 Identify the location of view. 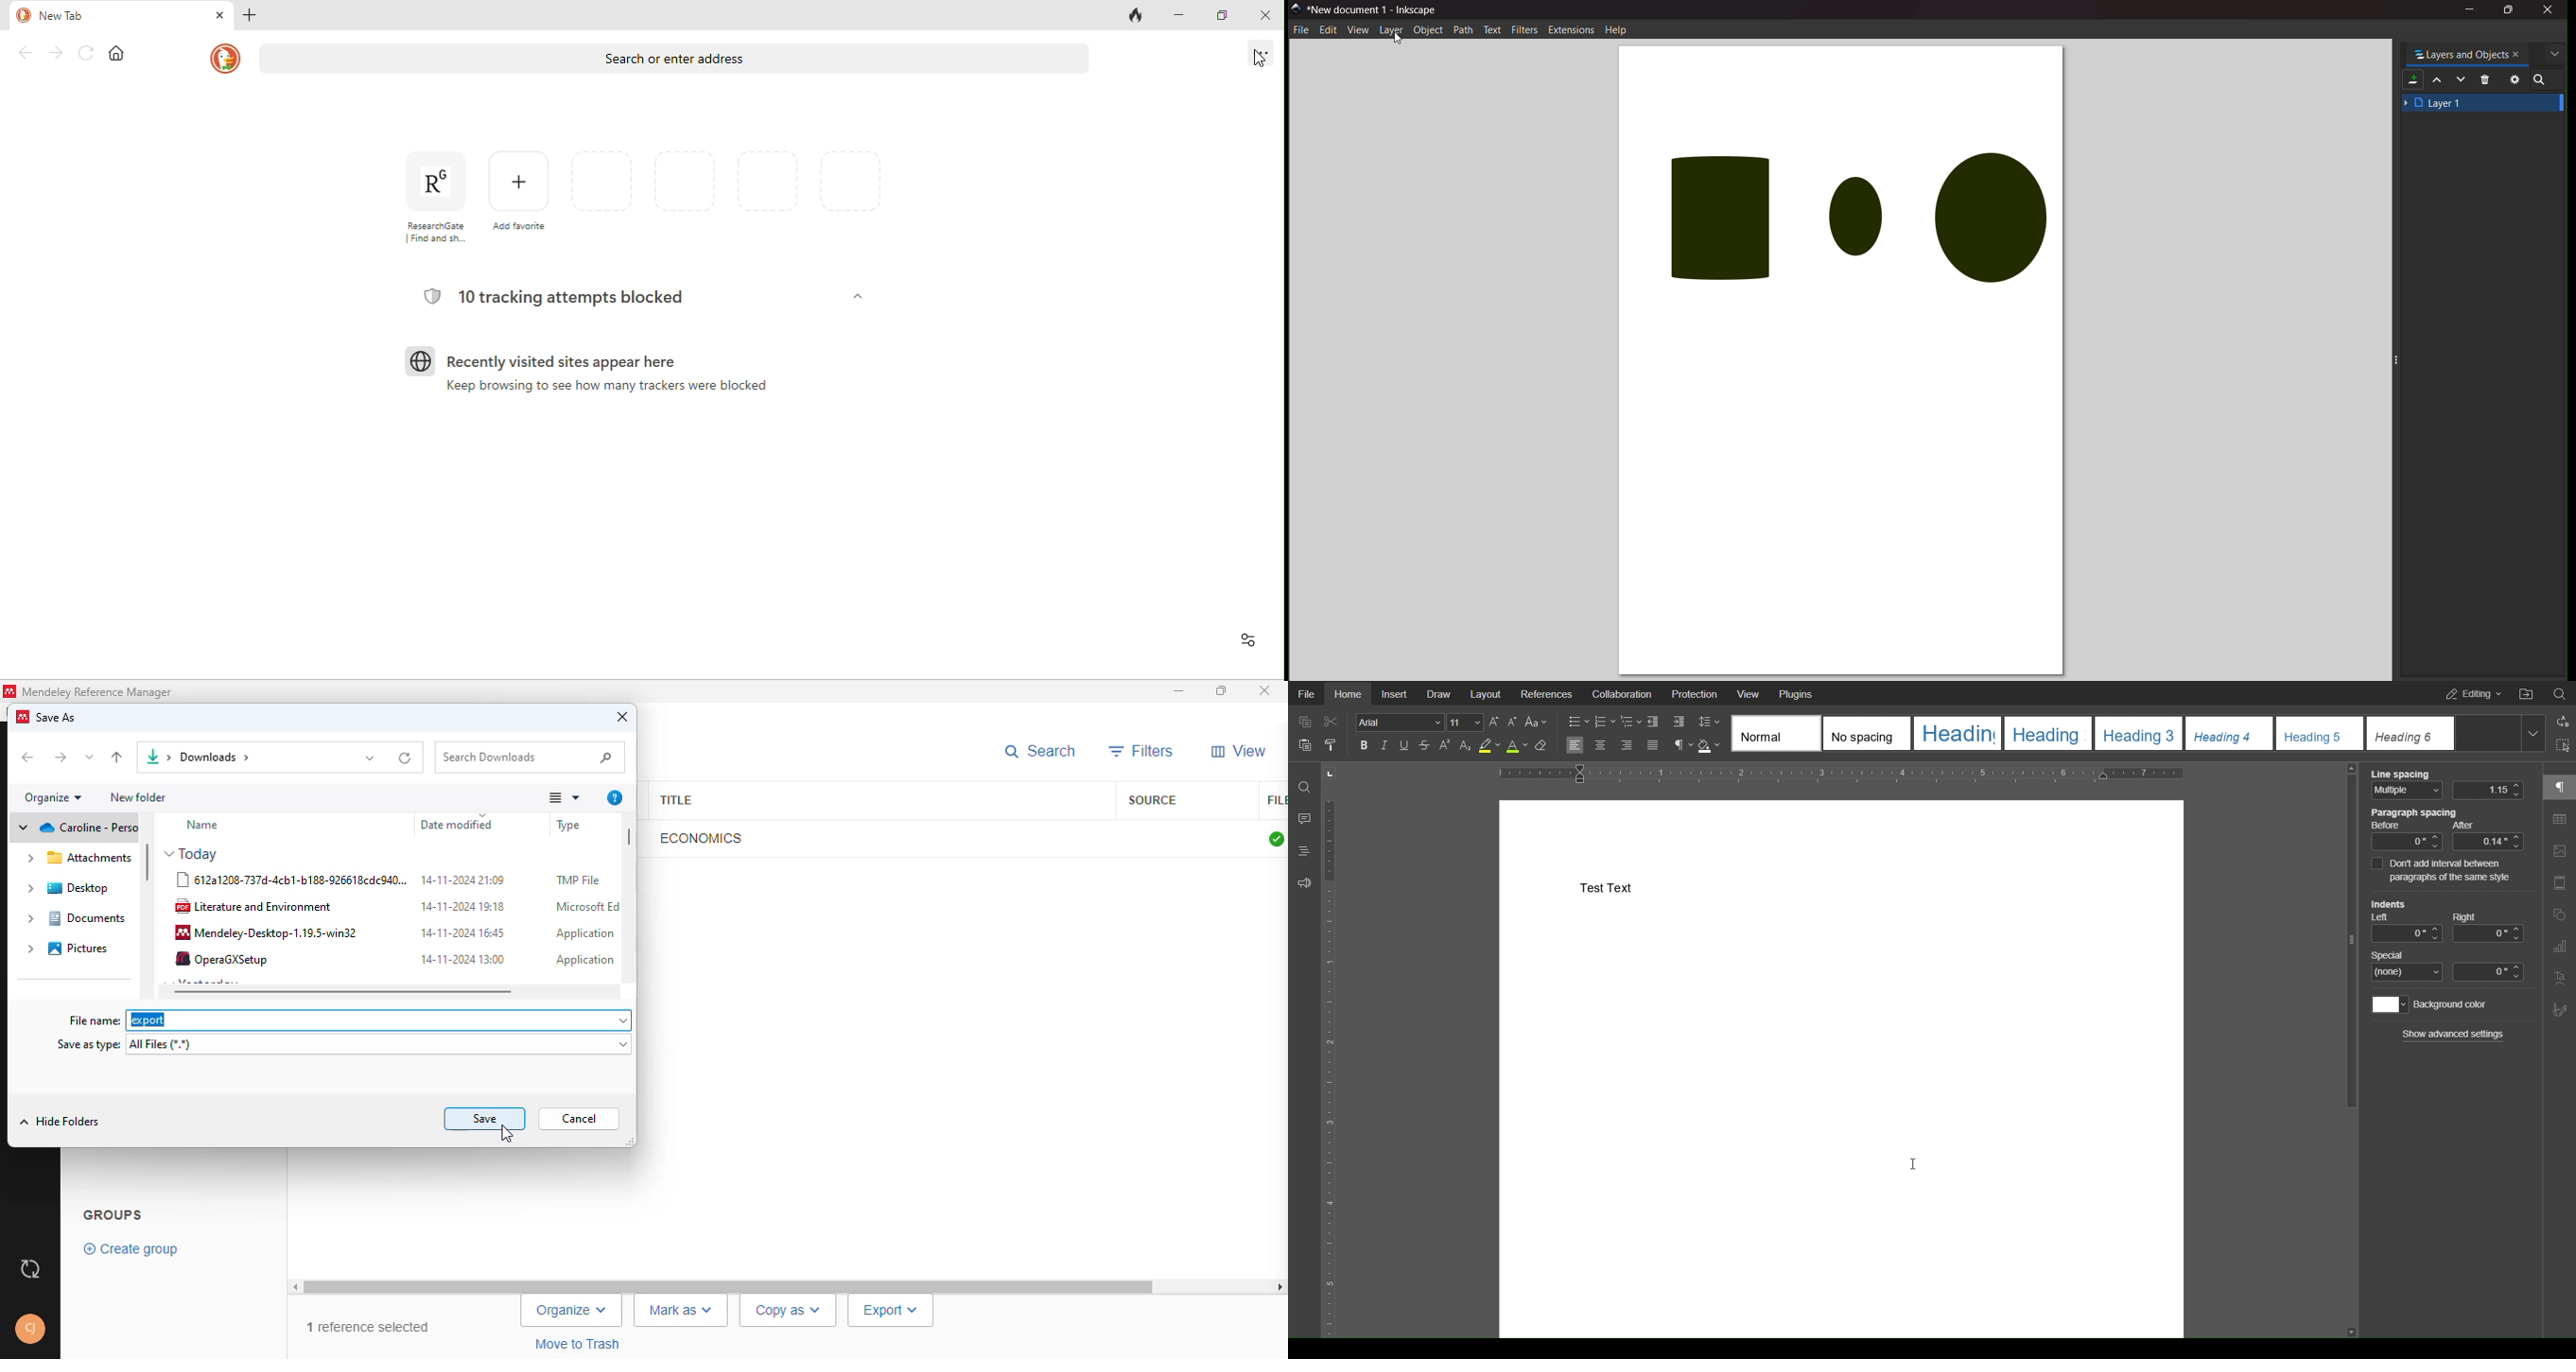
(1239, 751).